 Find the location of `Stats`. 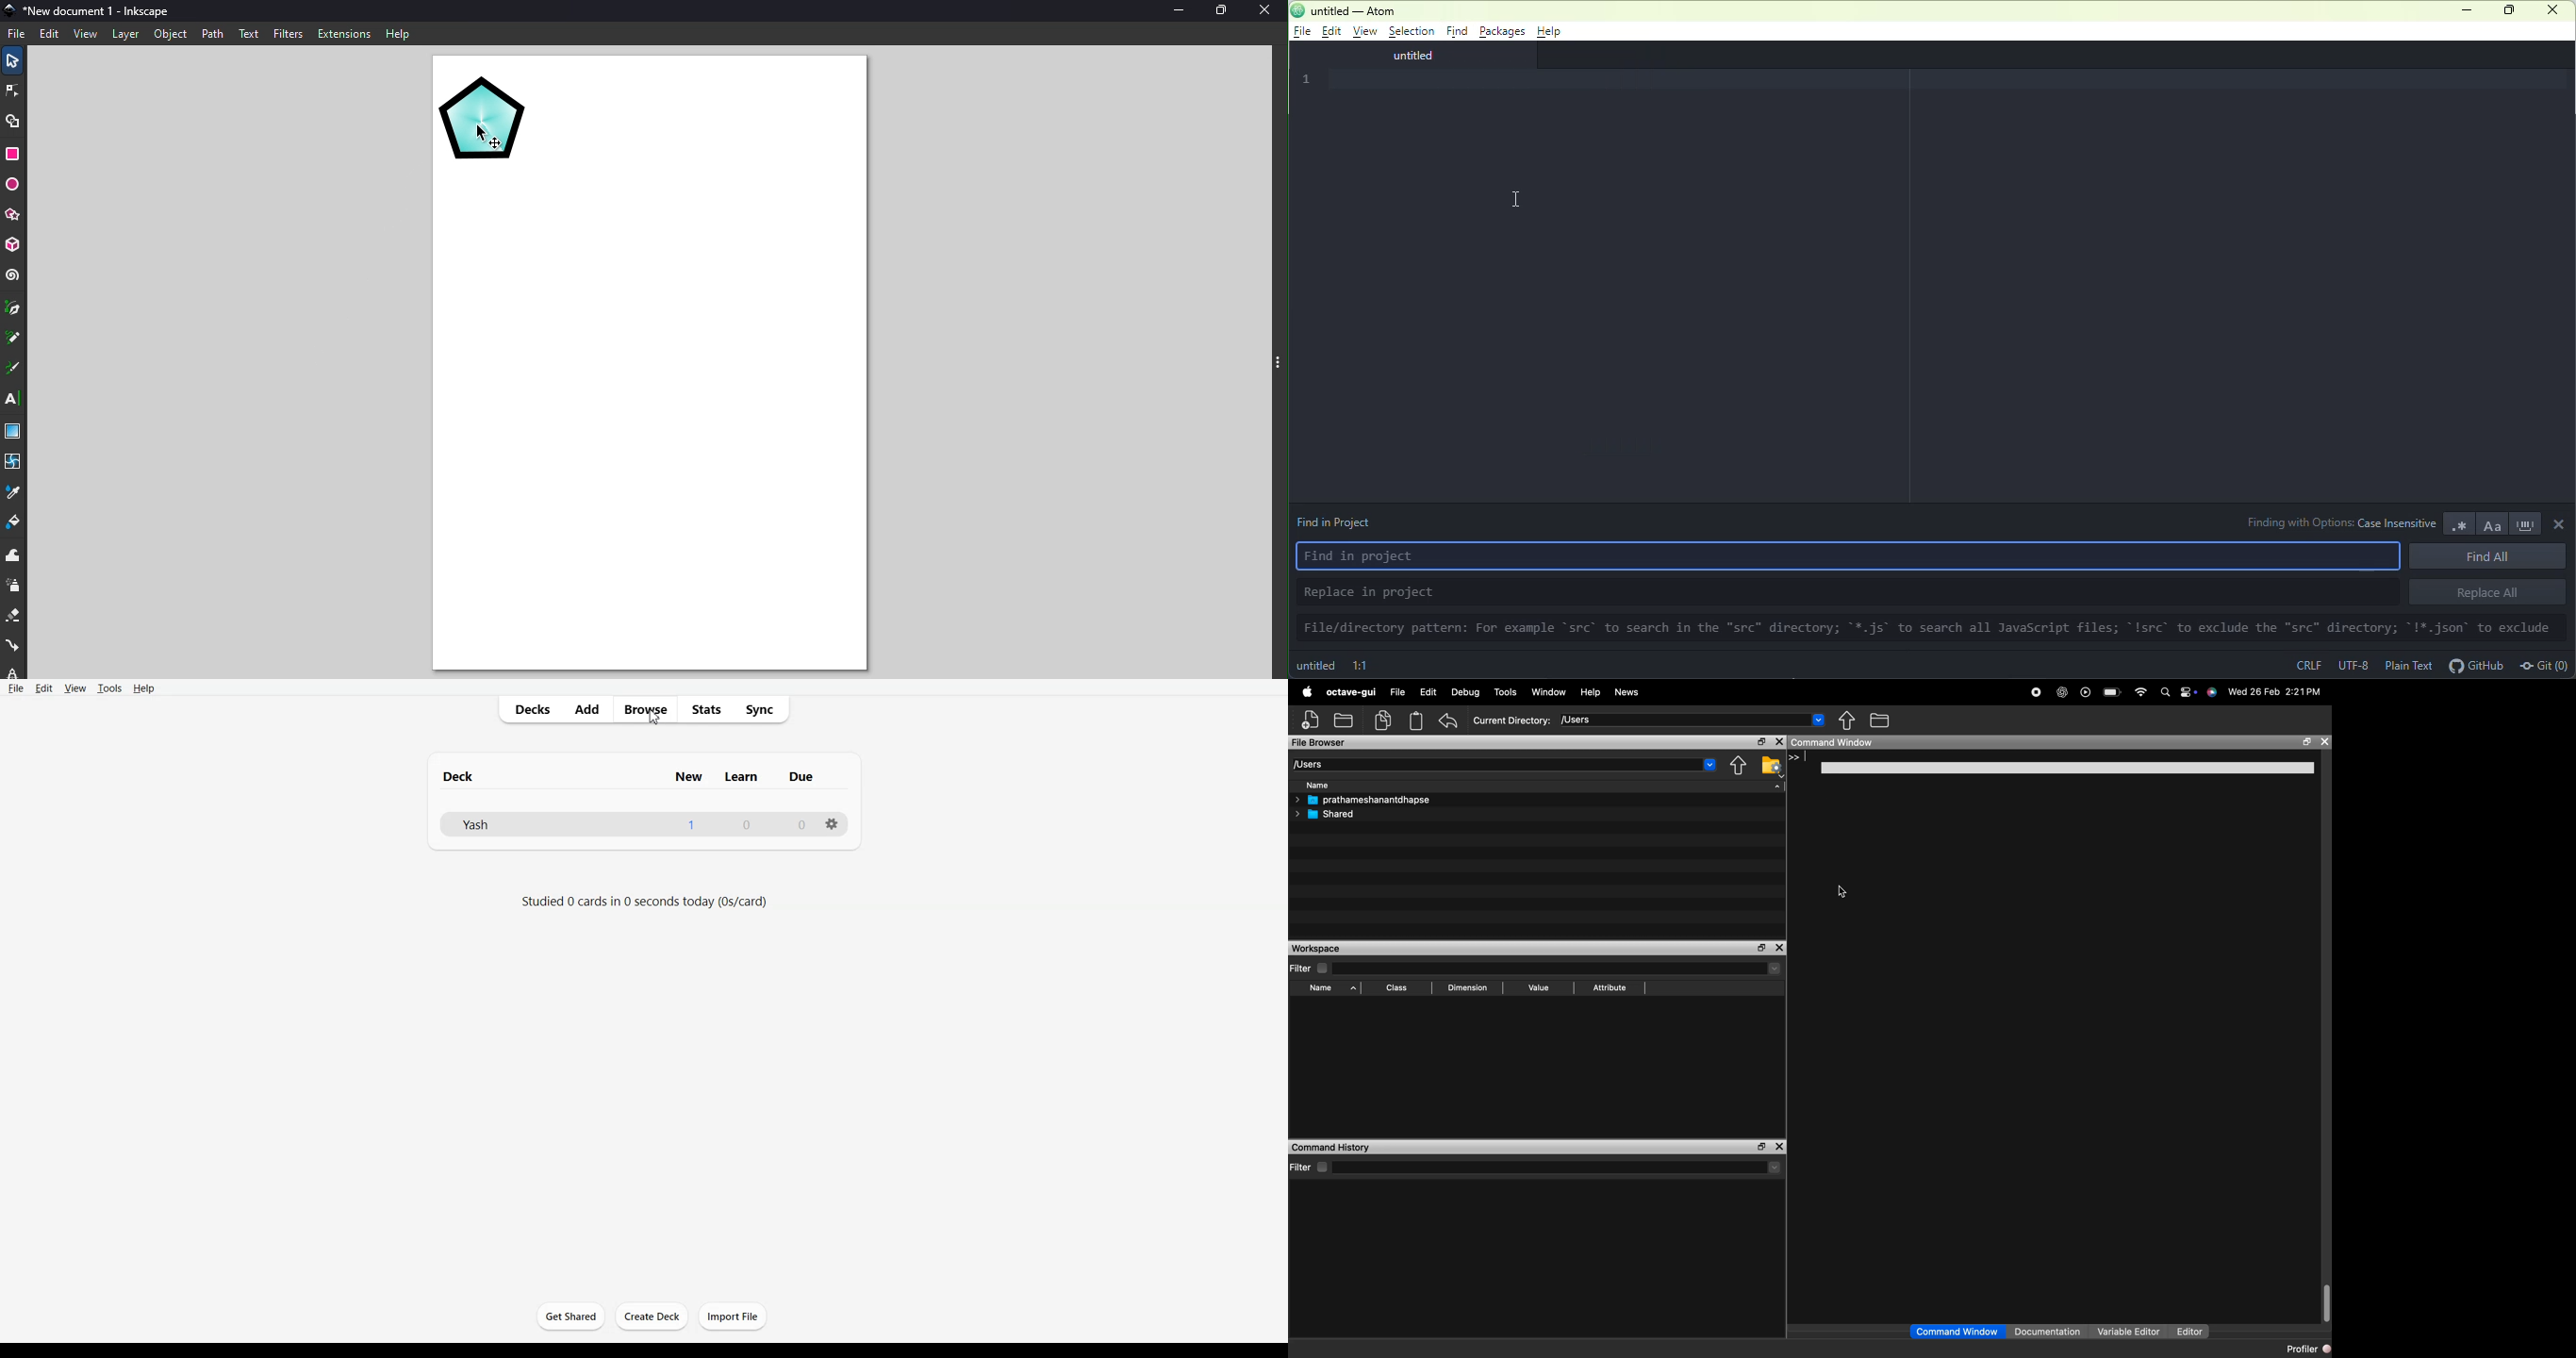

Stats is located at coordinates (706, 710).